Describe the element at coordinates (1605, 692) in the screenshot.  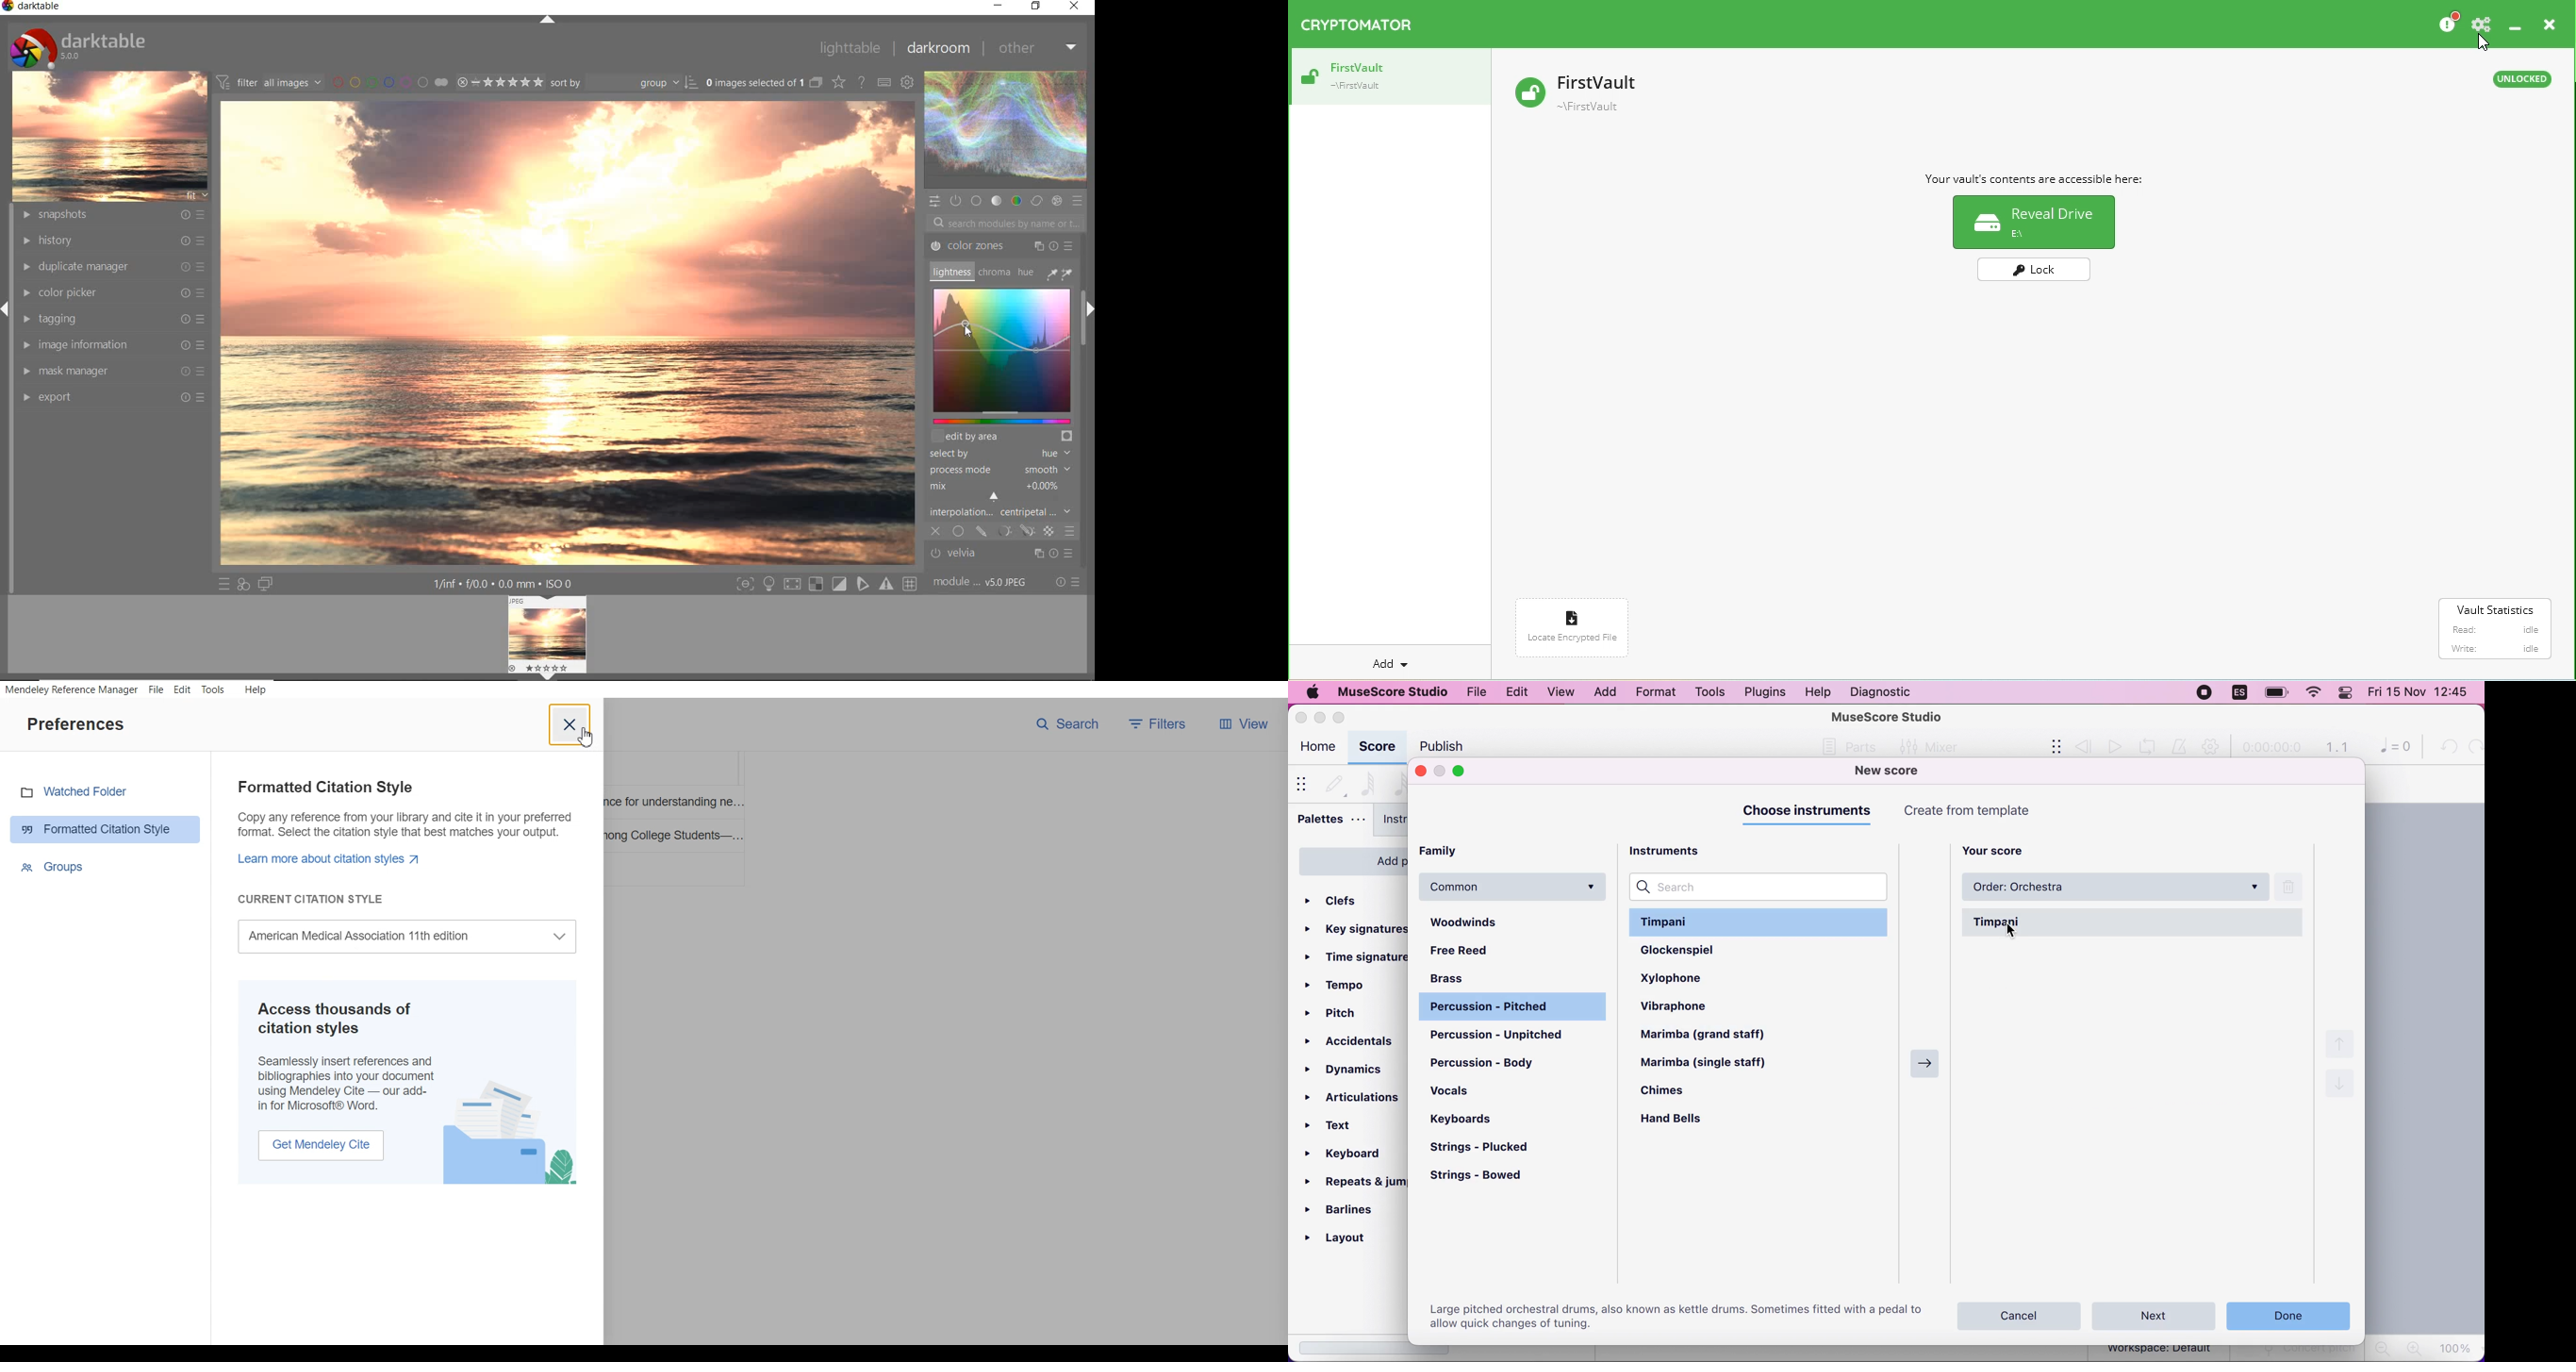
I see `add` at that location.